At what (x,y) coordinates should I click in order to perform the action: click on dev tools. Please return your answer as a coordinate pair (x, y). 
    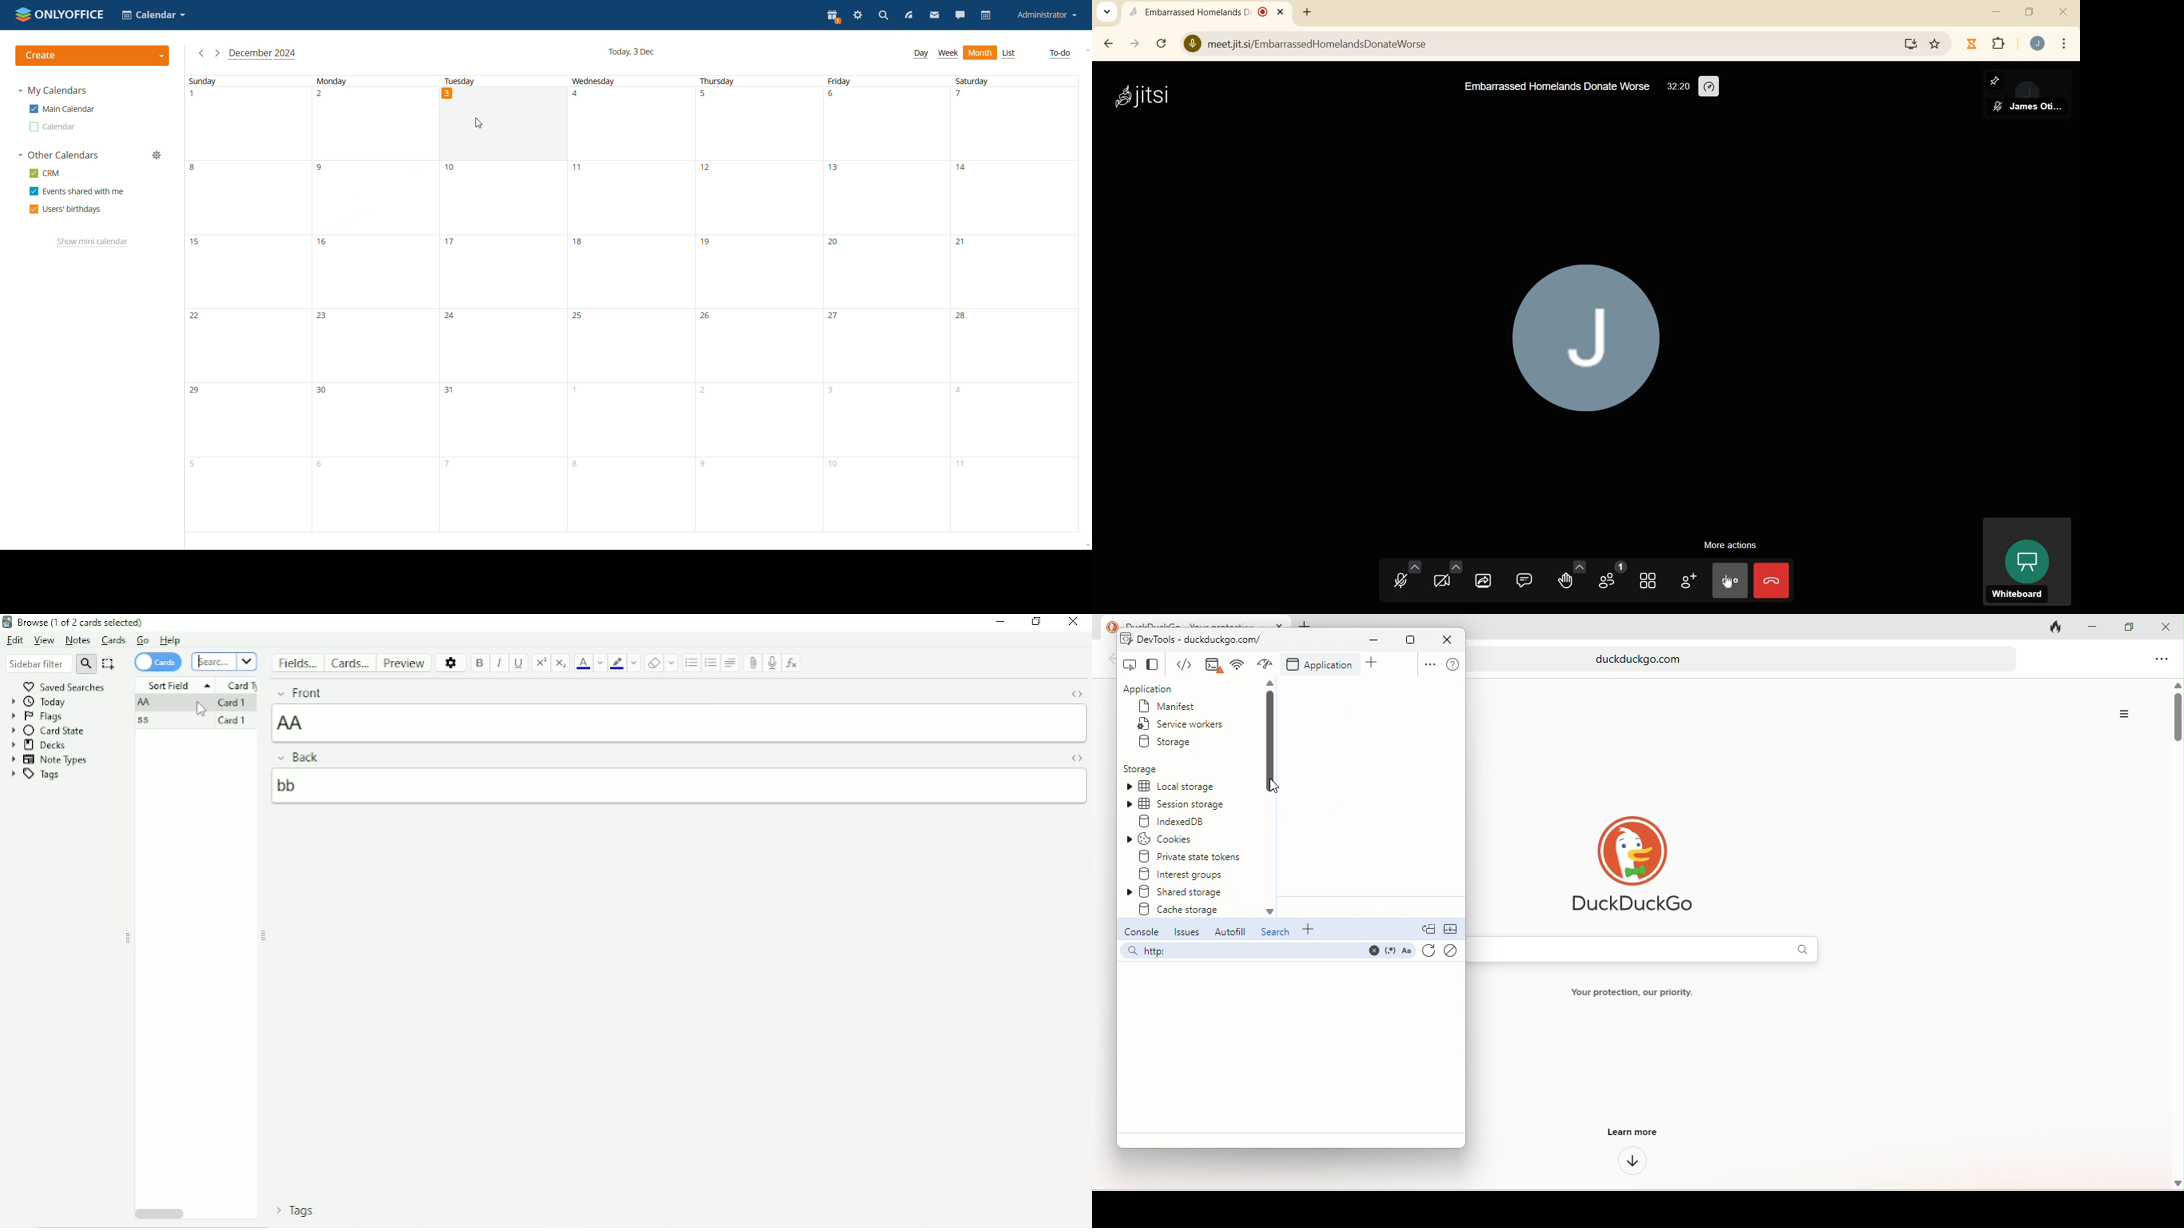
    Looking at the image, I should click on (1193, 640).